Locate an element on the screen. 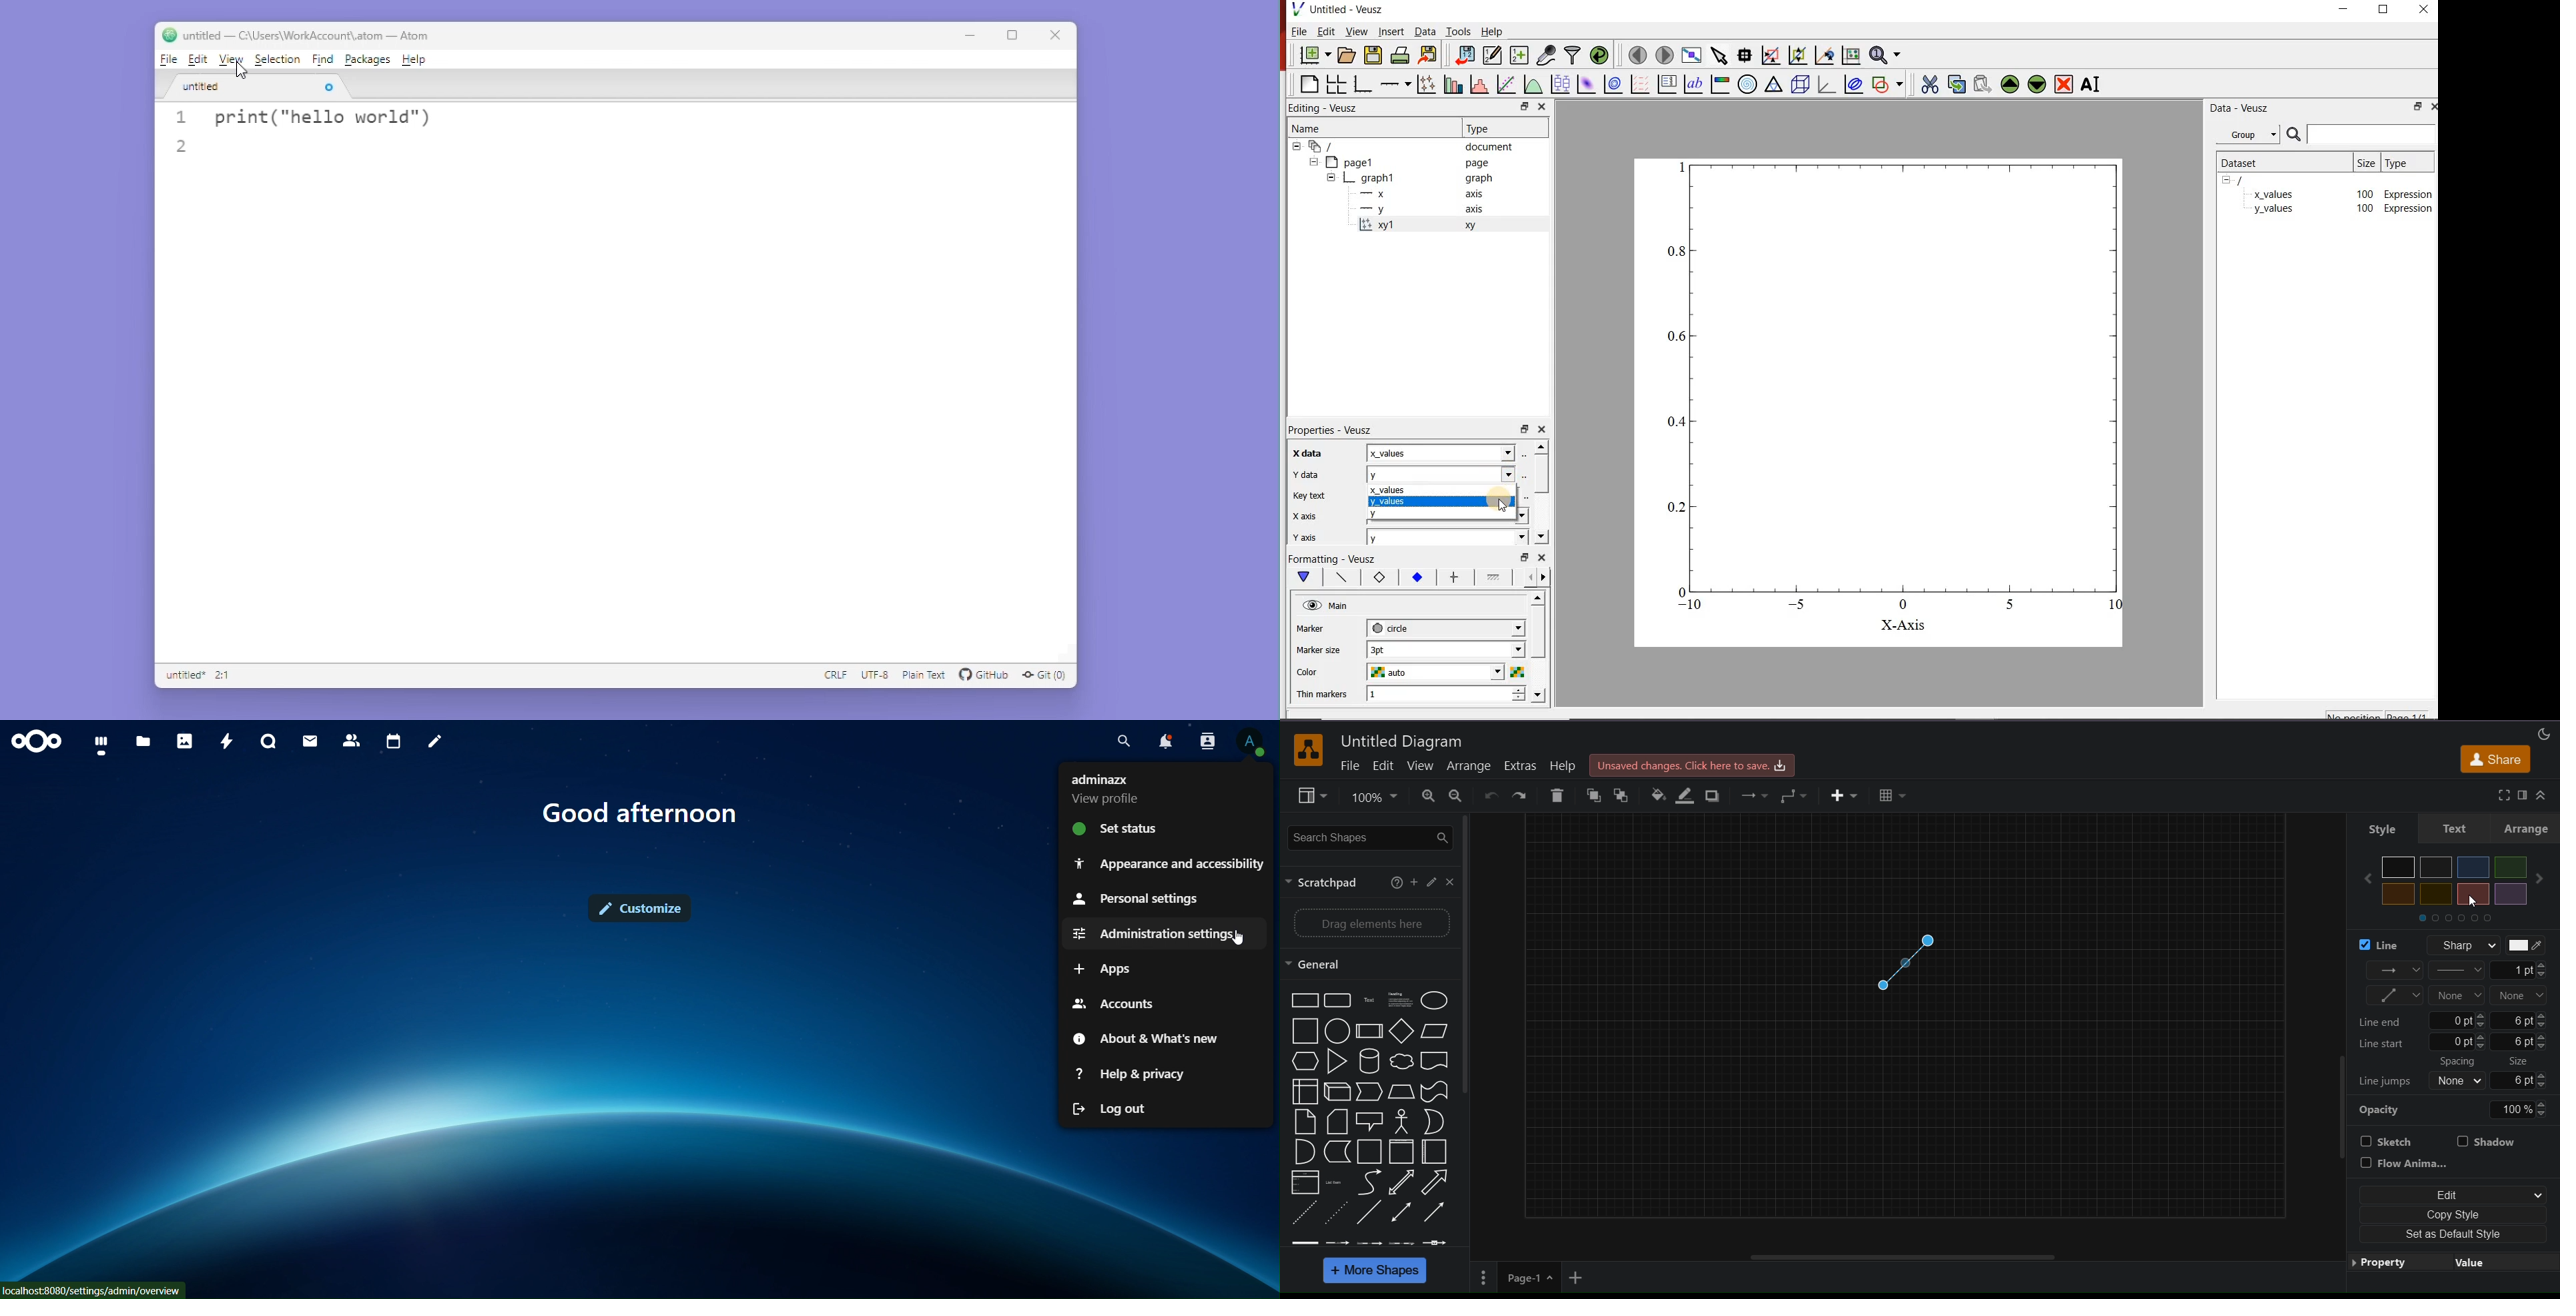  histogram of a dataset is located at coordinates (1480, 85).